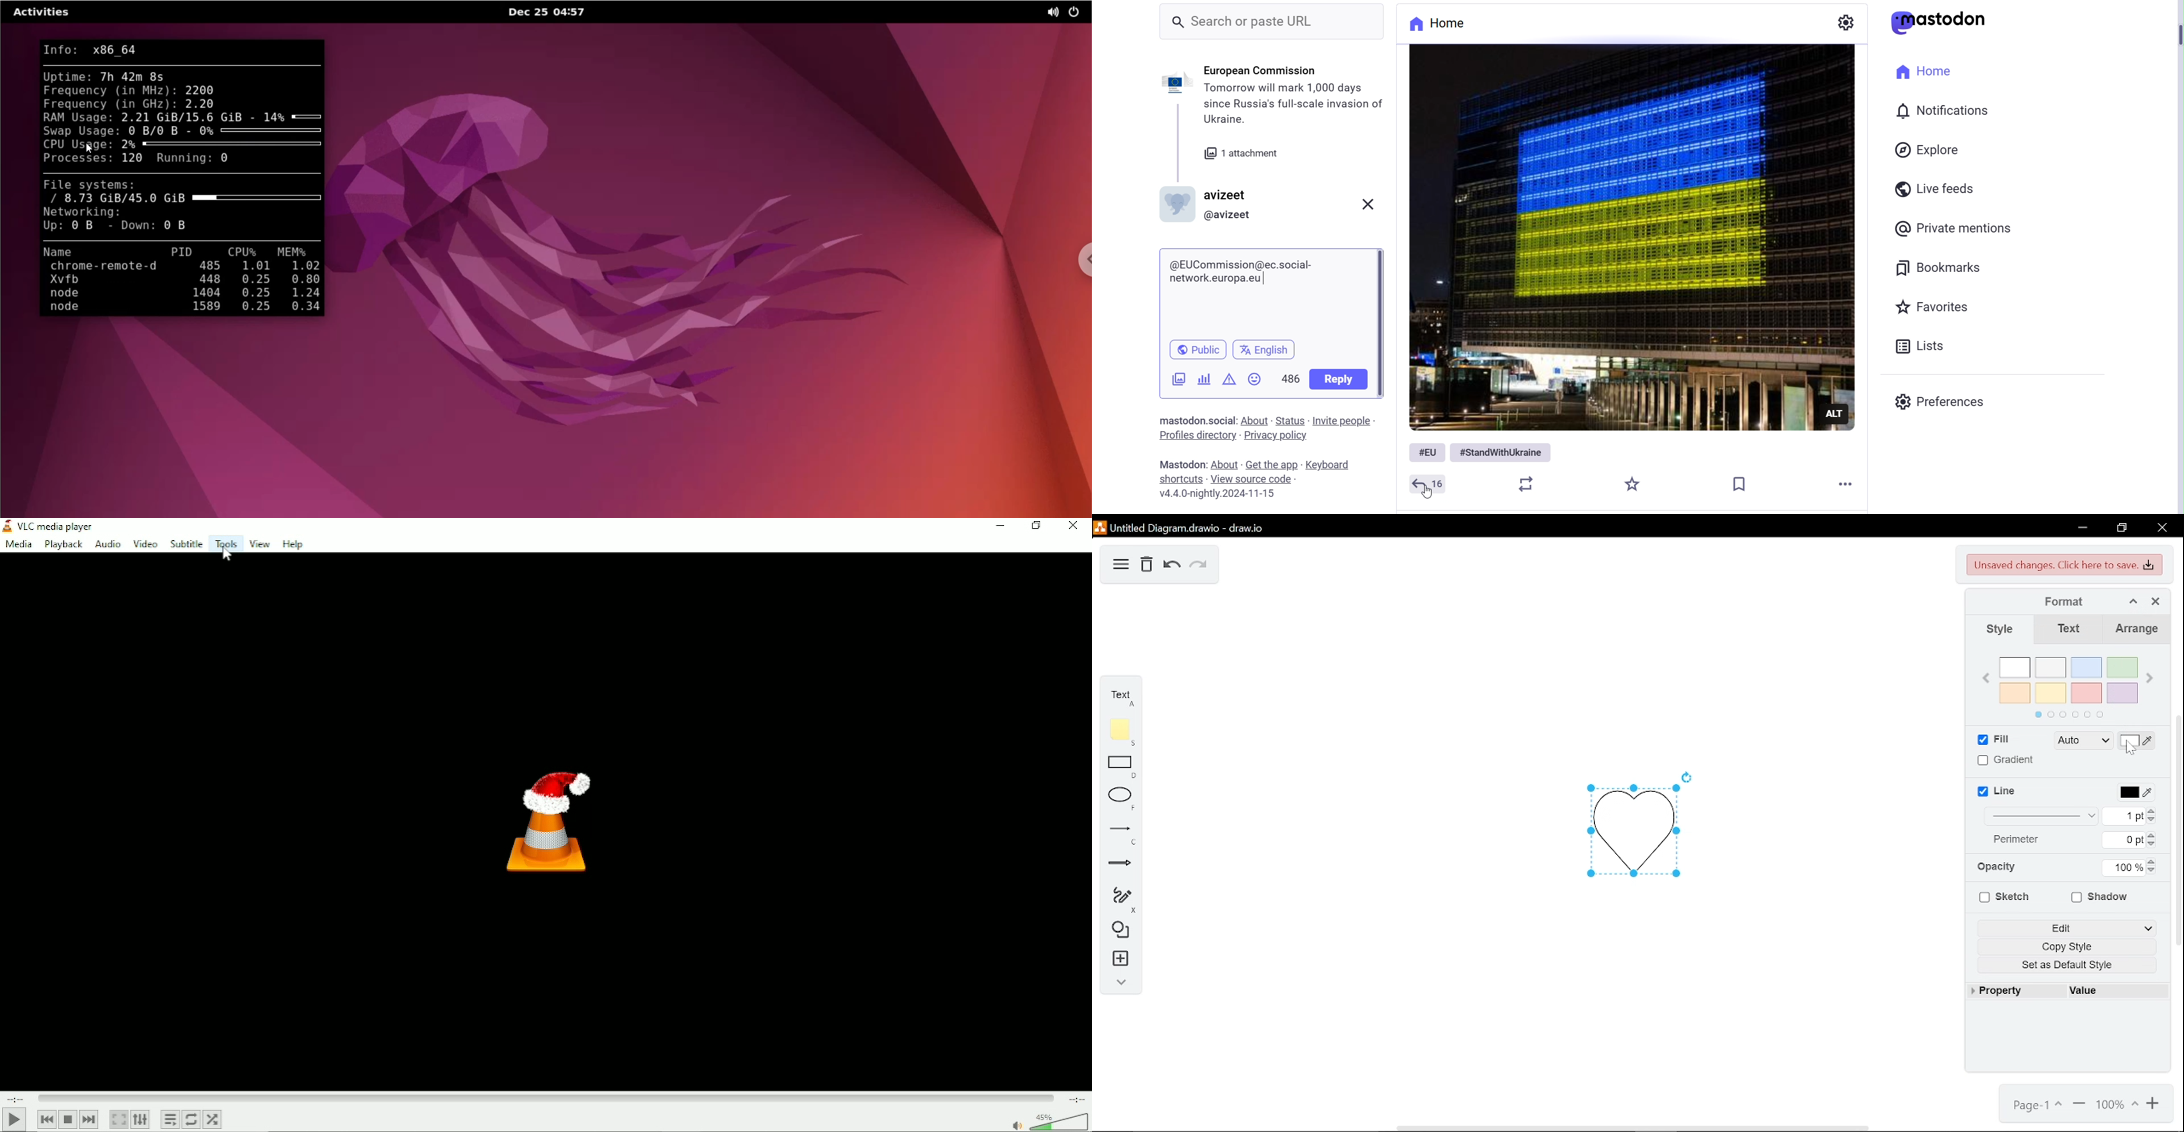  Describe the element at coordinates (1197, 566) in the screenshot. I see `redo` at that location.